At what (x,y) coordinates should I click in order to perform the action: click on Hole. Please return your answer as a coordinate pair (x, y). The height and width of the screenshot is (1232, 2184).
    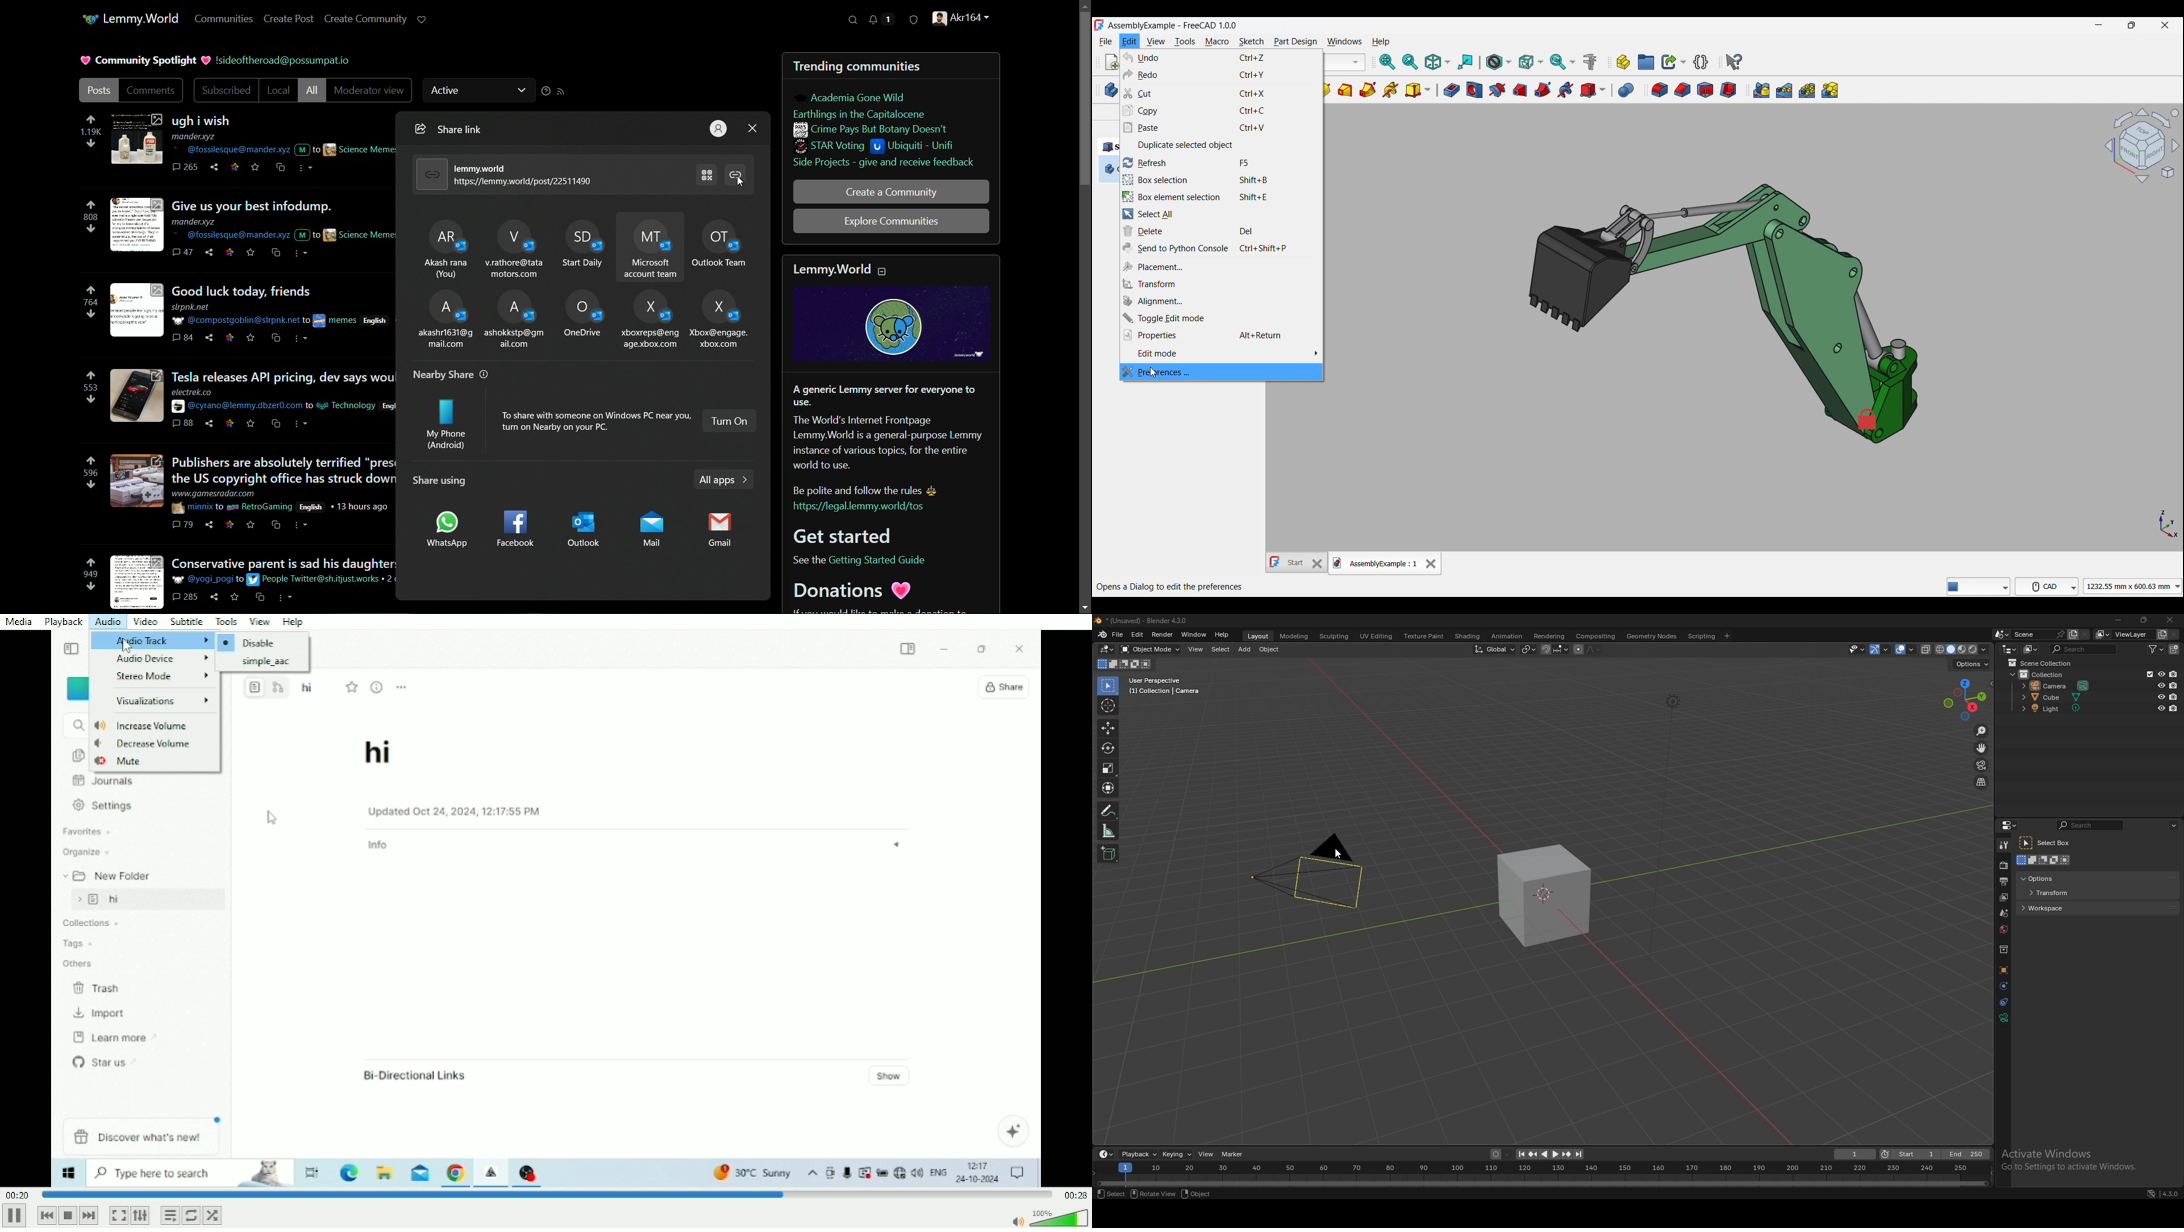
    Looking at the image, I should click on (1475, 90).